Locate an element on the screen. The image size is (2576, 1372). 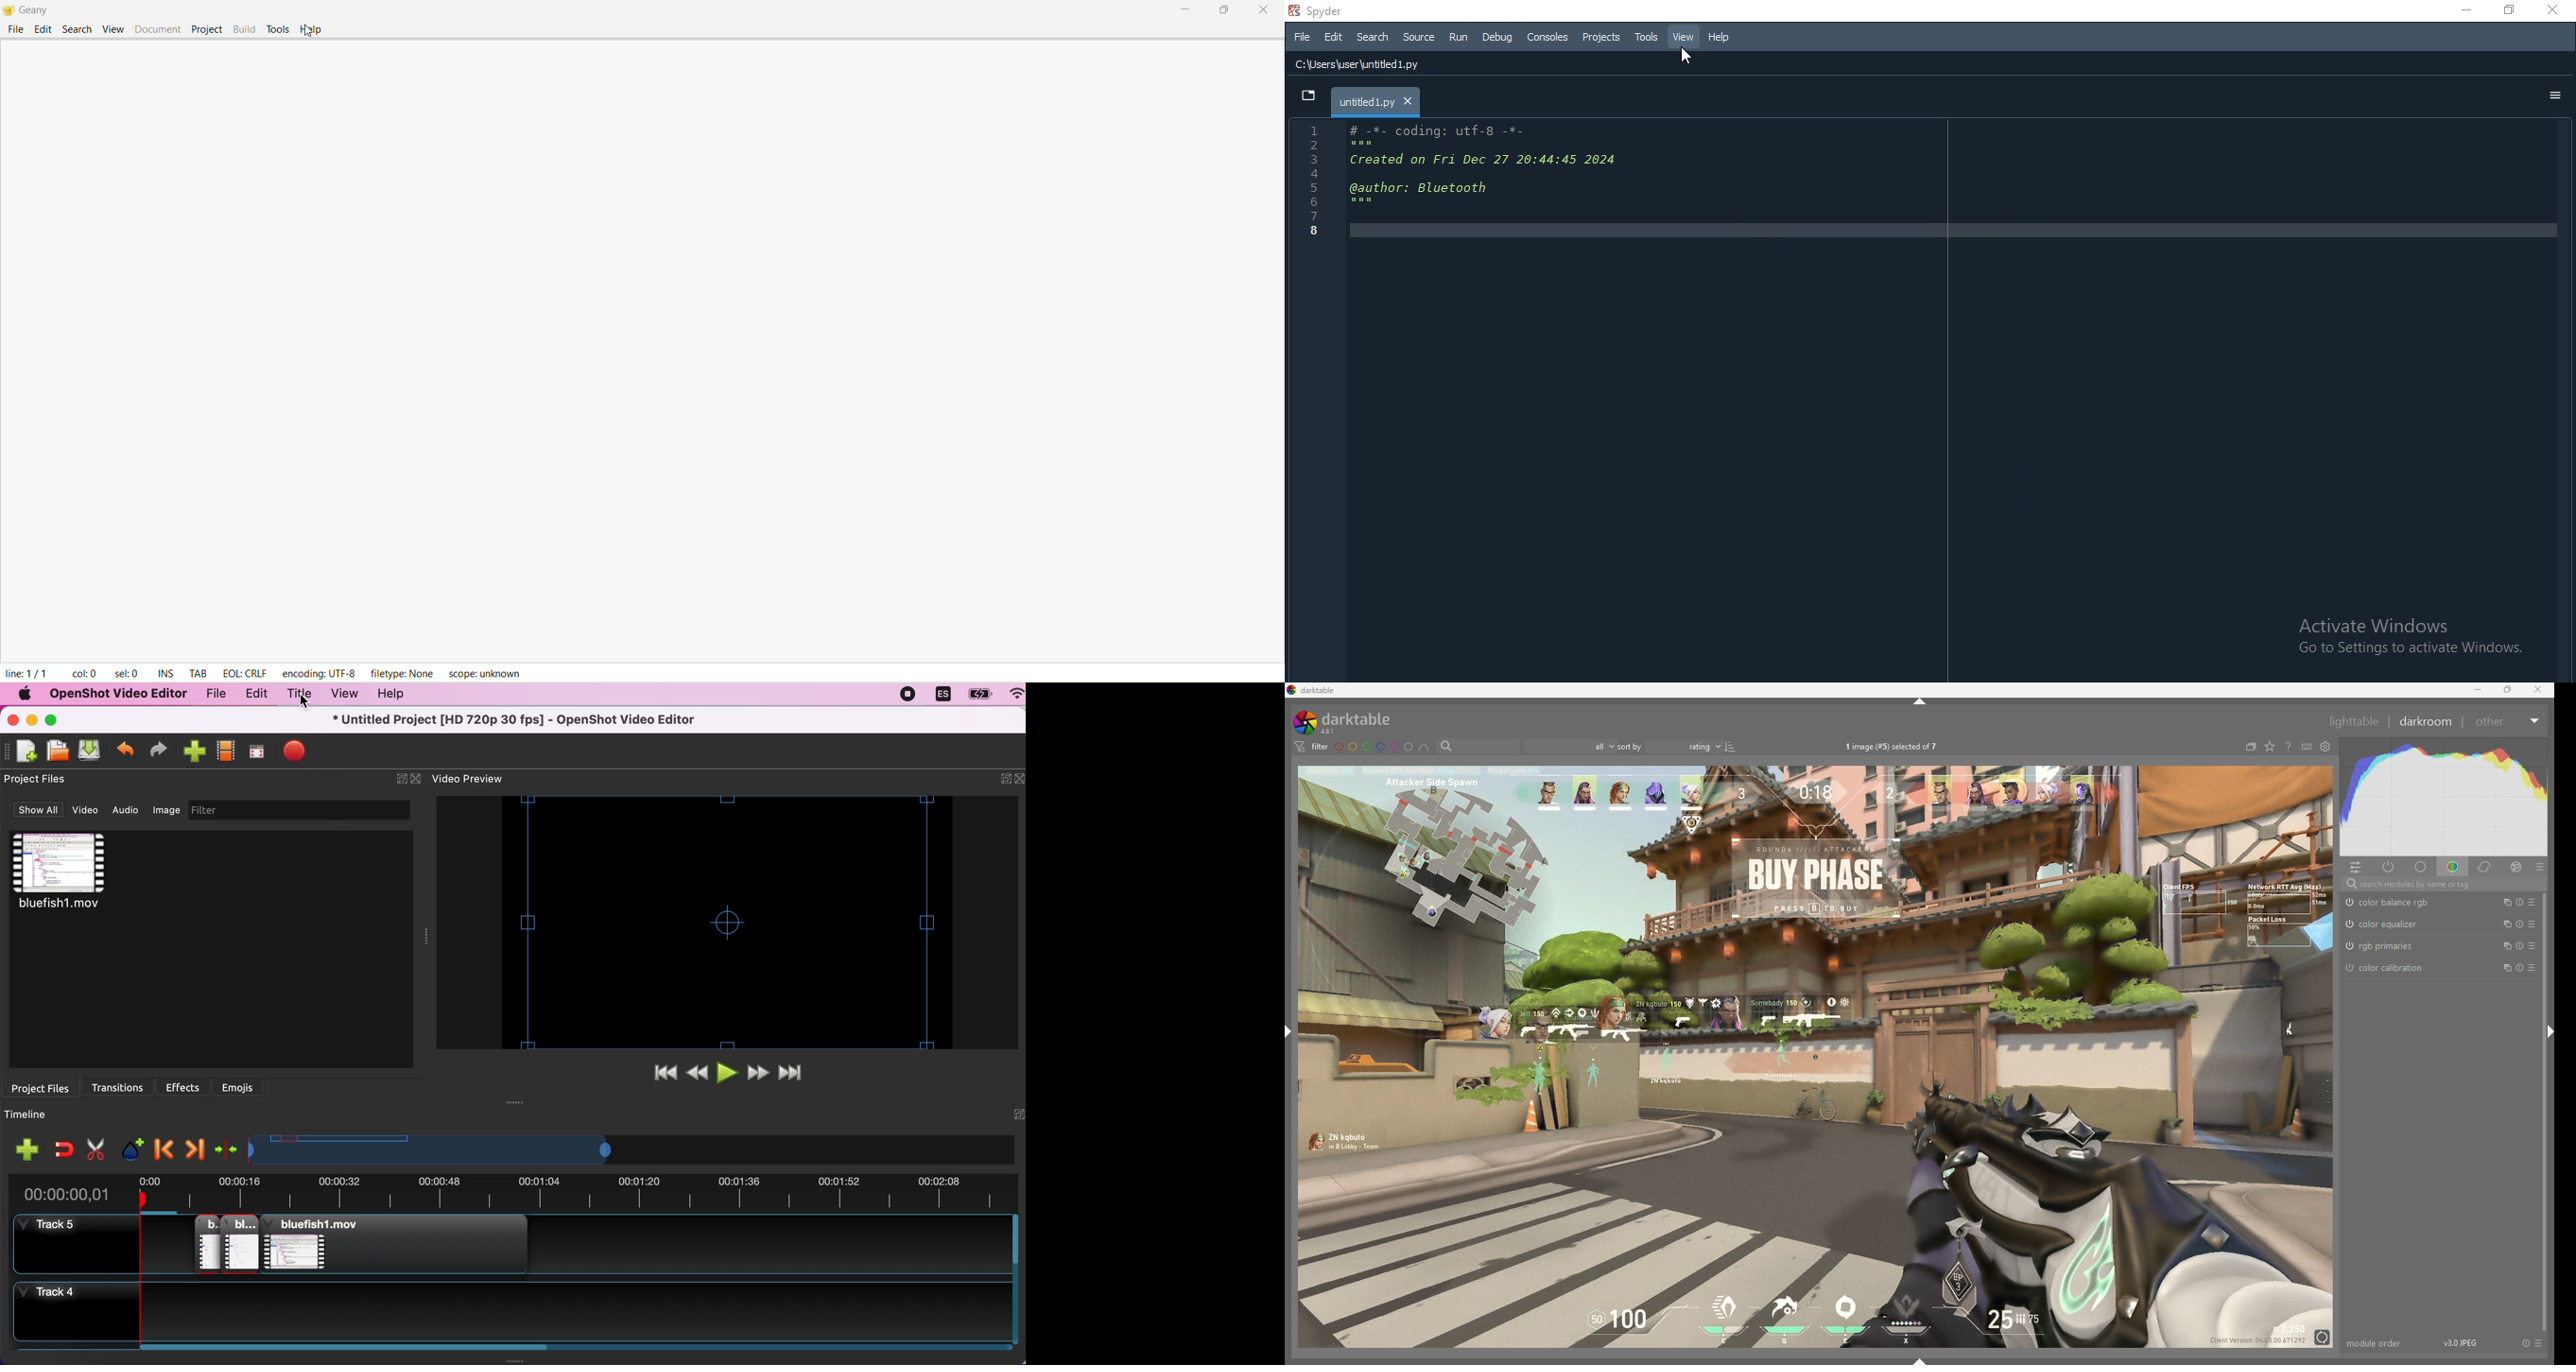
video duration is located at coordinates (577, 1195).